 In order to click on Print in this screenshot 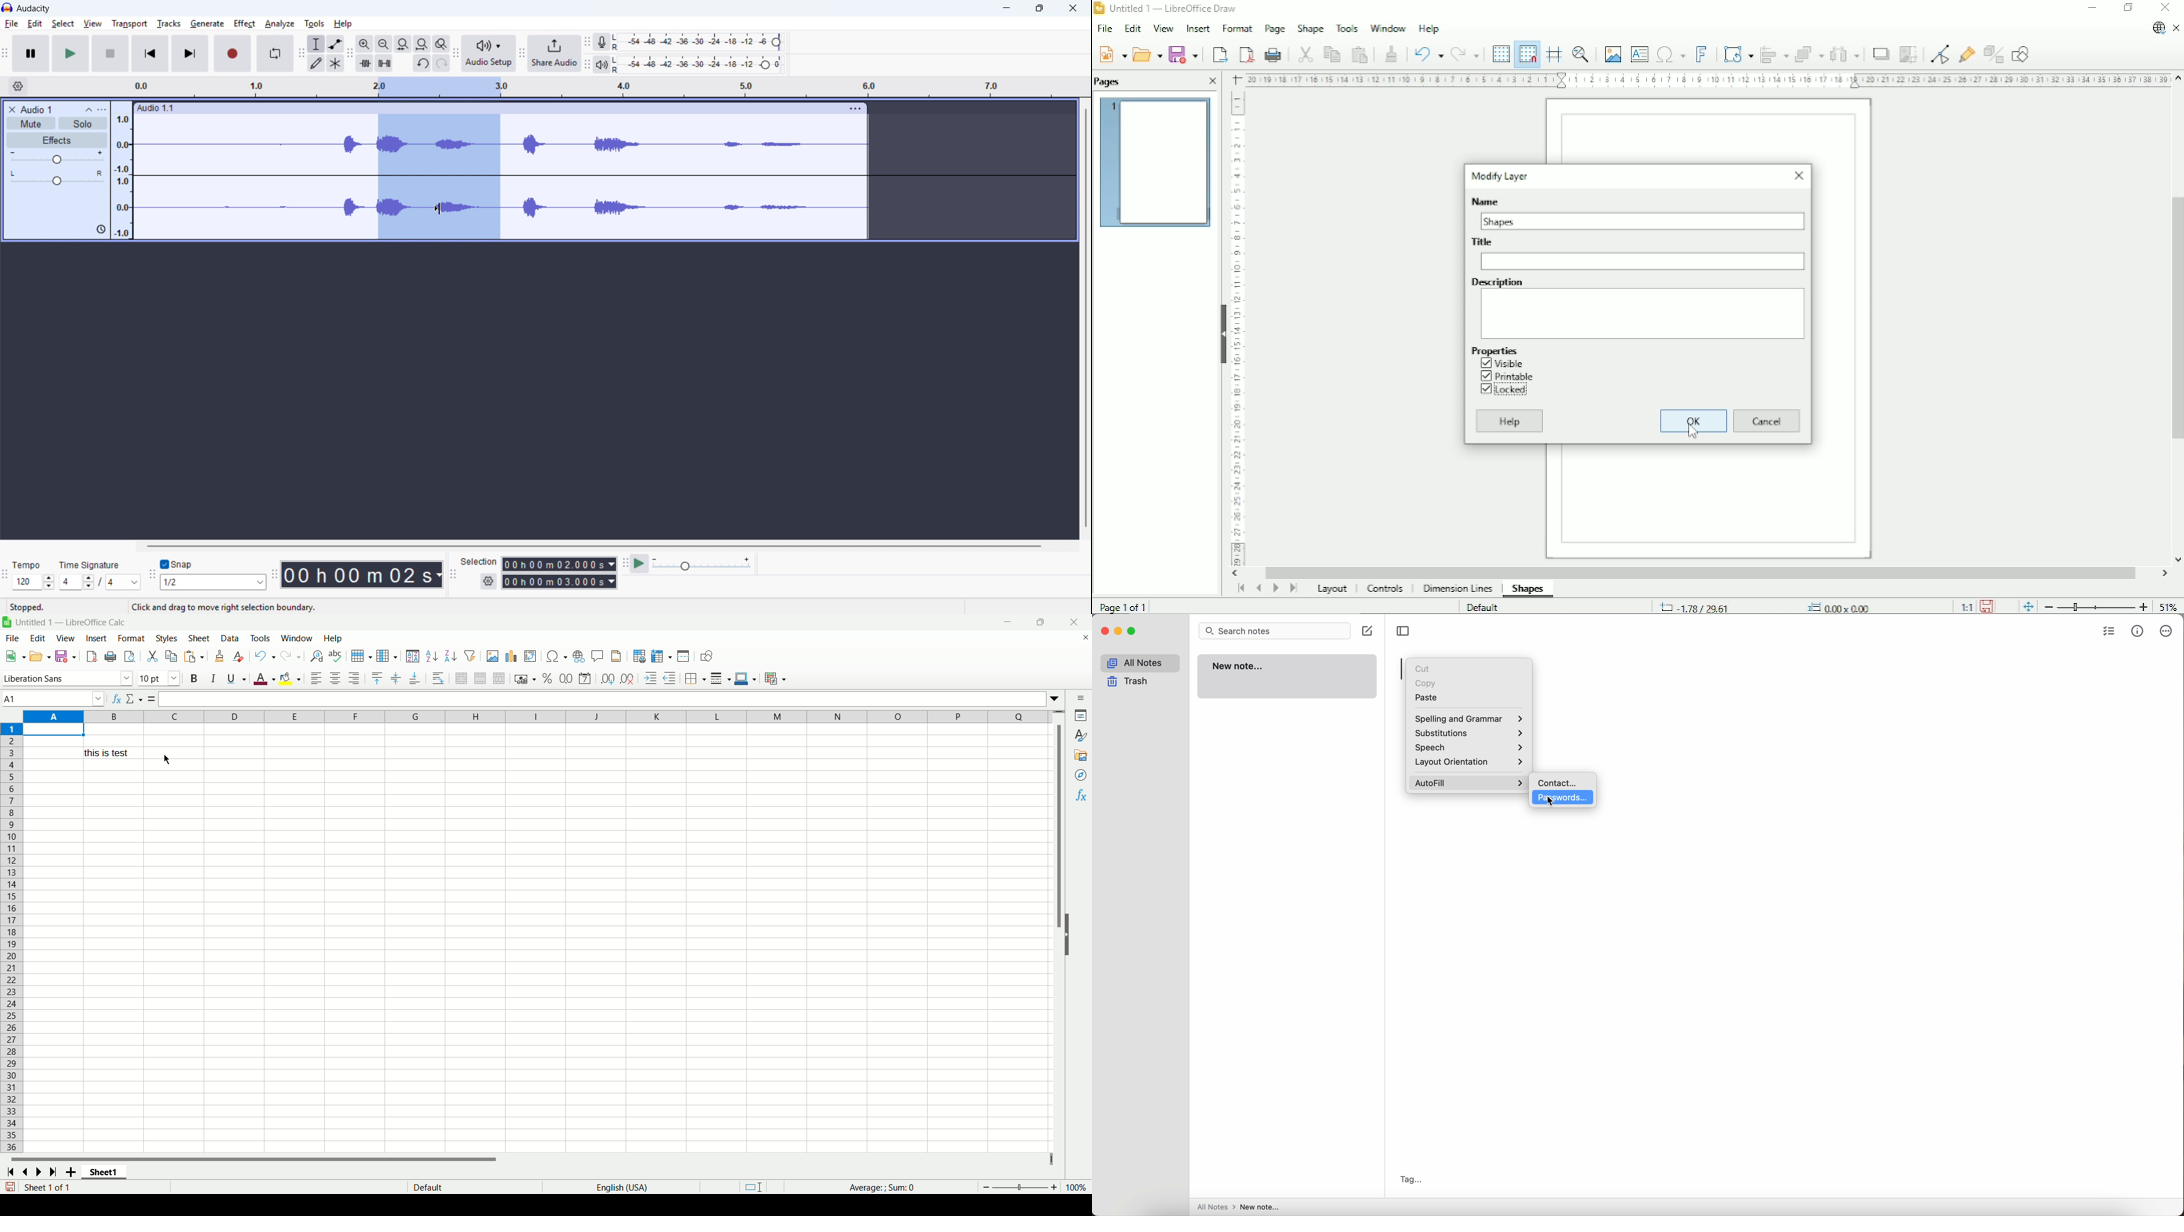, I will do `click(1273, 54)`.